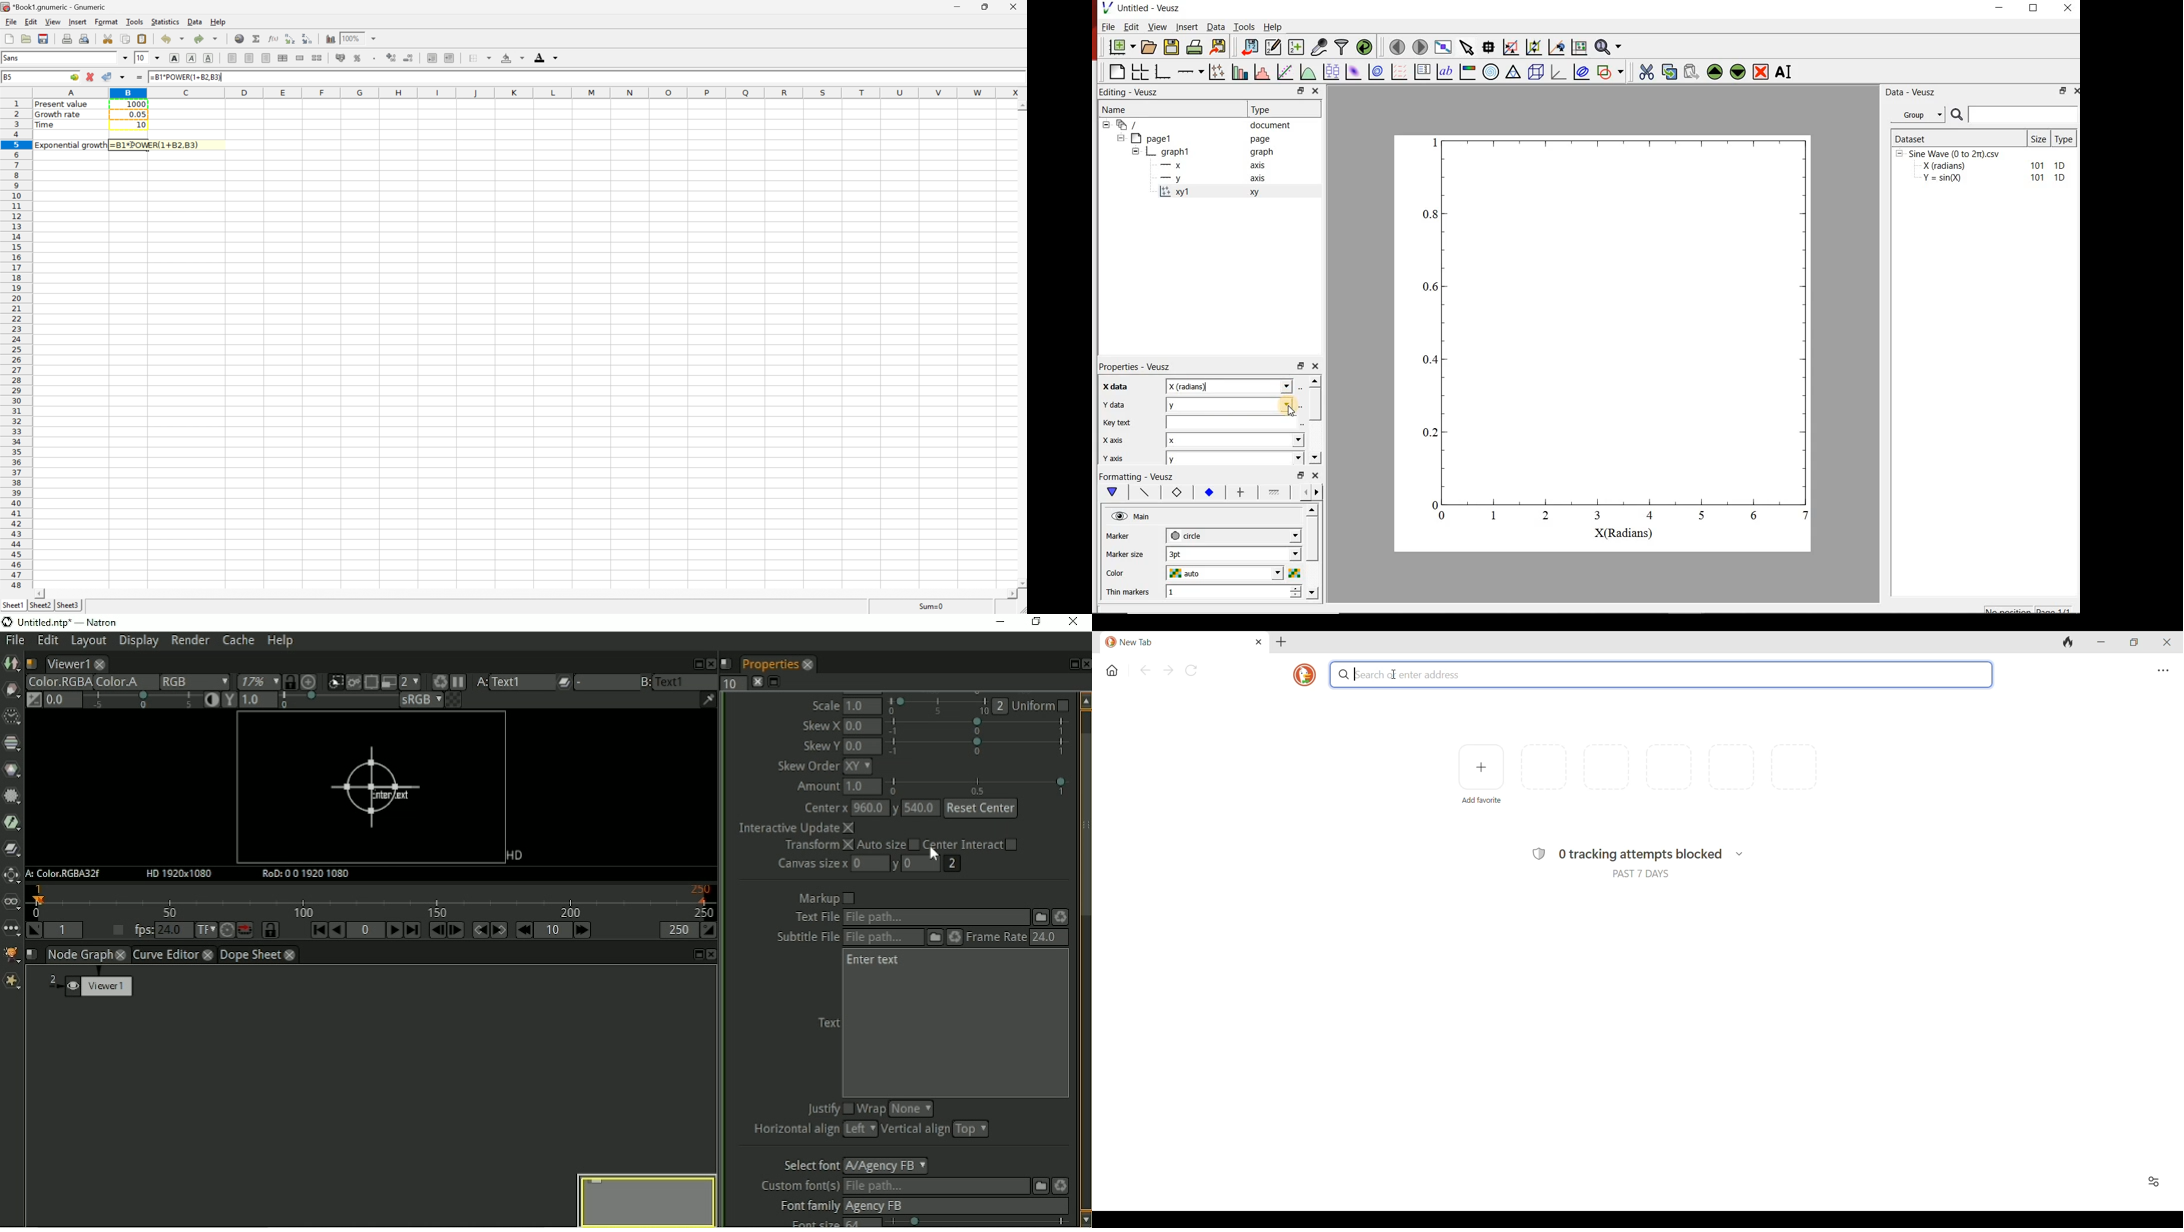 This screenshot has width=2184, height=1232. Describe the element at coordinates (353, 39) in the screenshot. I see `100%` at that location.